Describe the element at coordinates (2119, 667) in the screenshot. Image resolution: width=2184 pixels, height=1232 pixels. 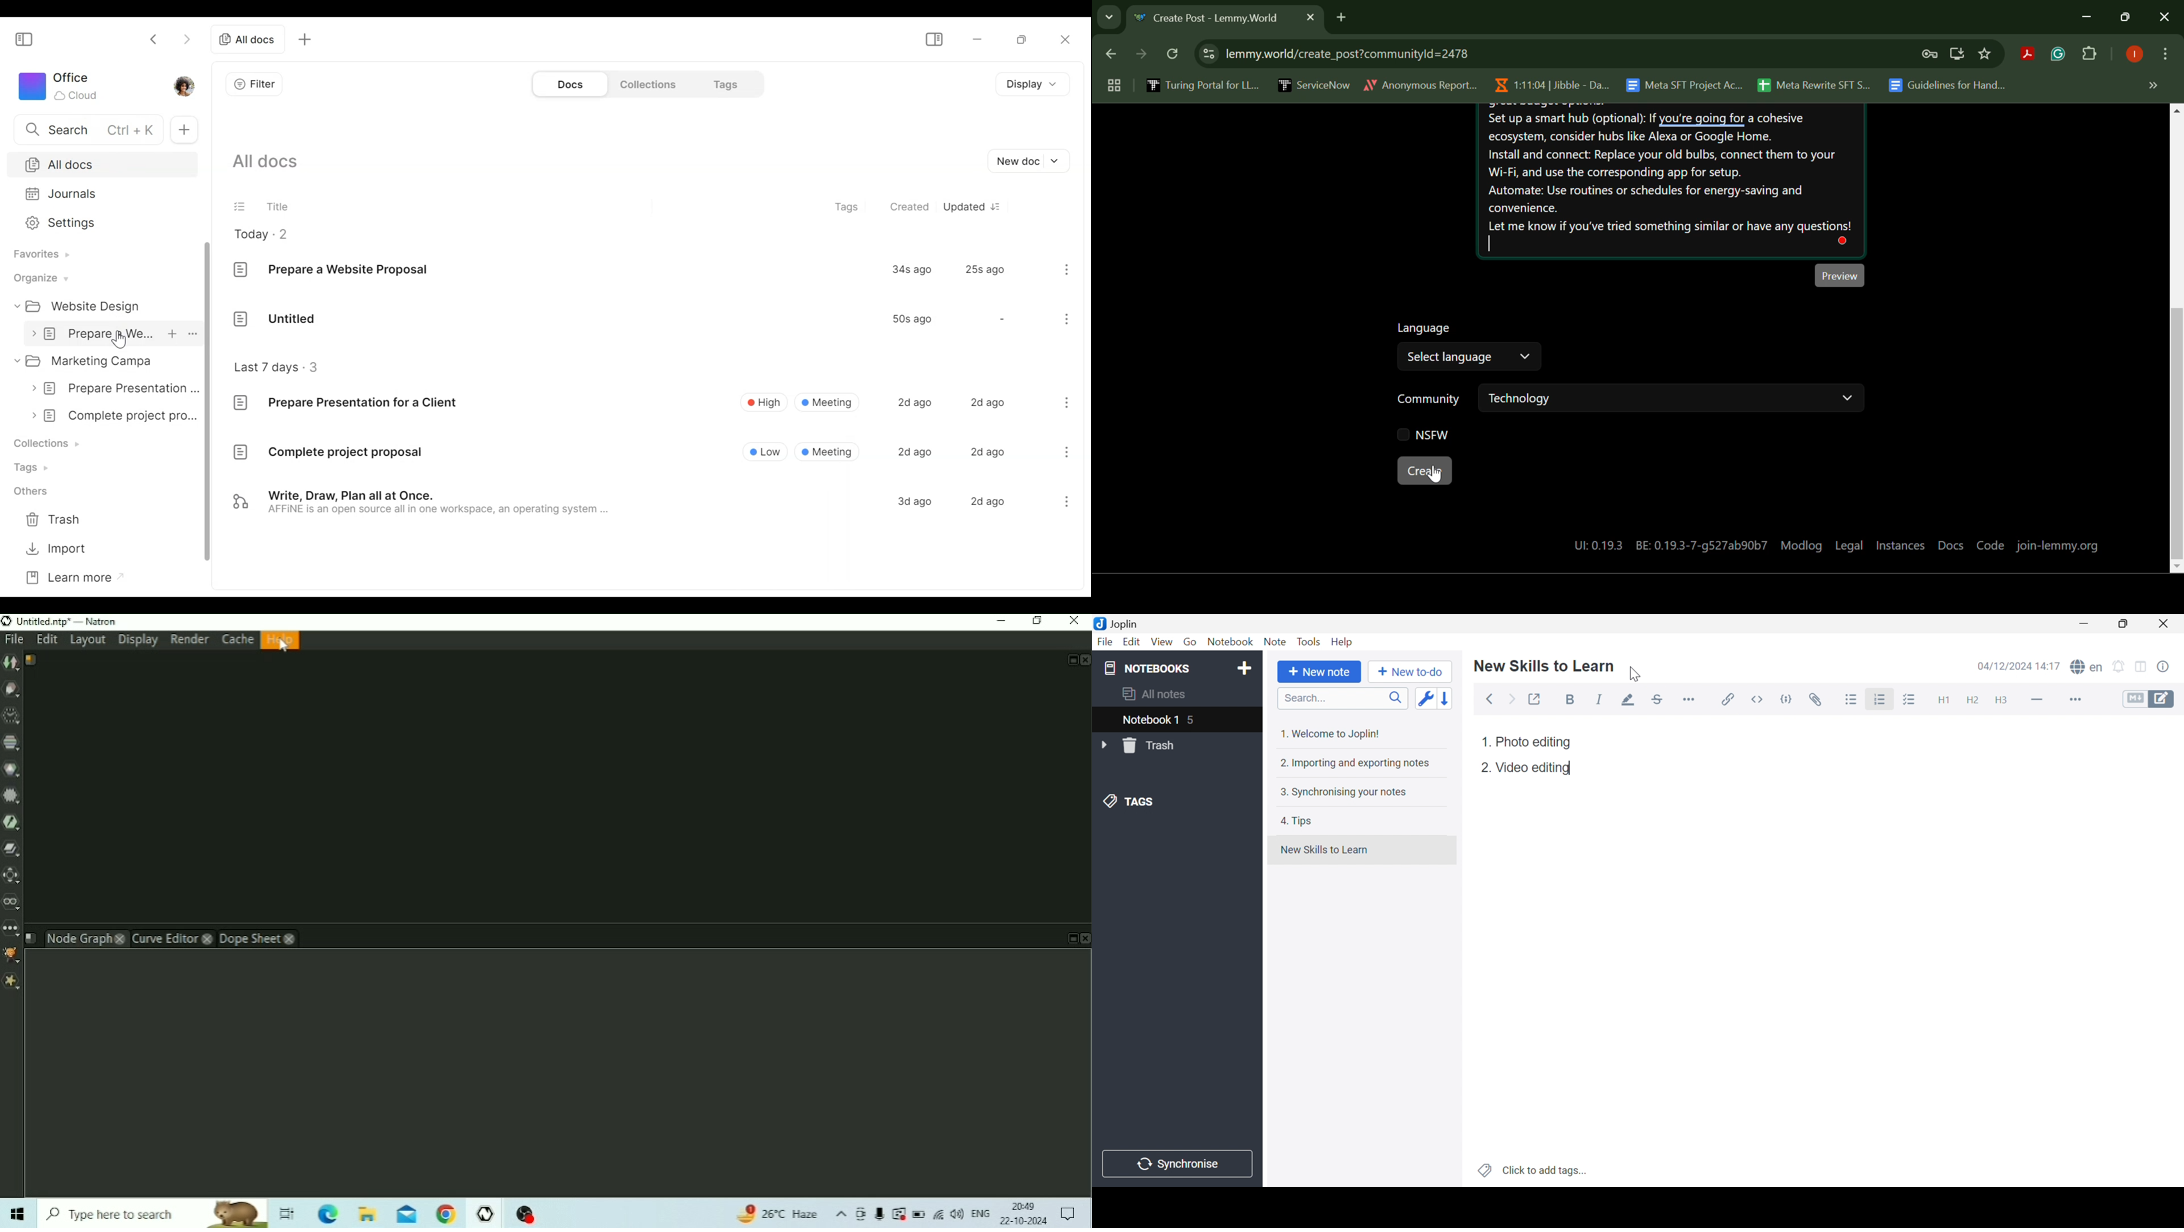
I see `Set alarm` at that location.